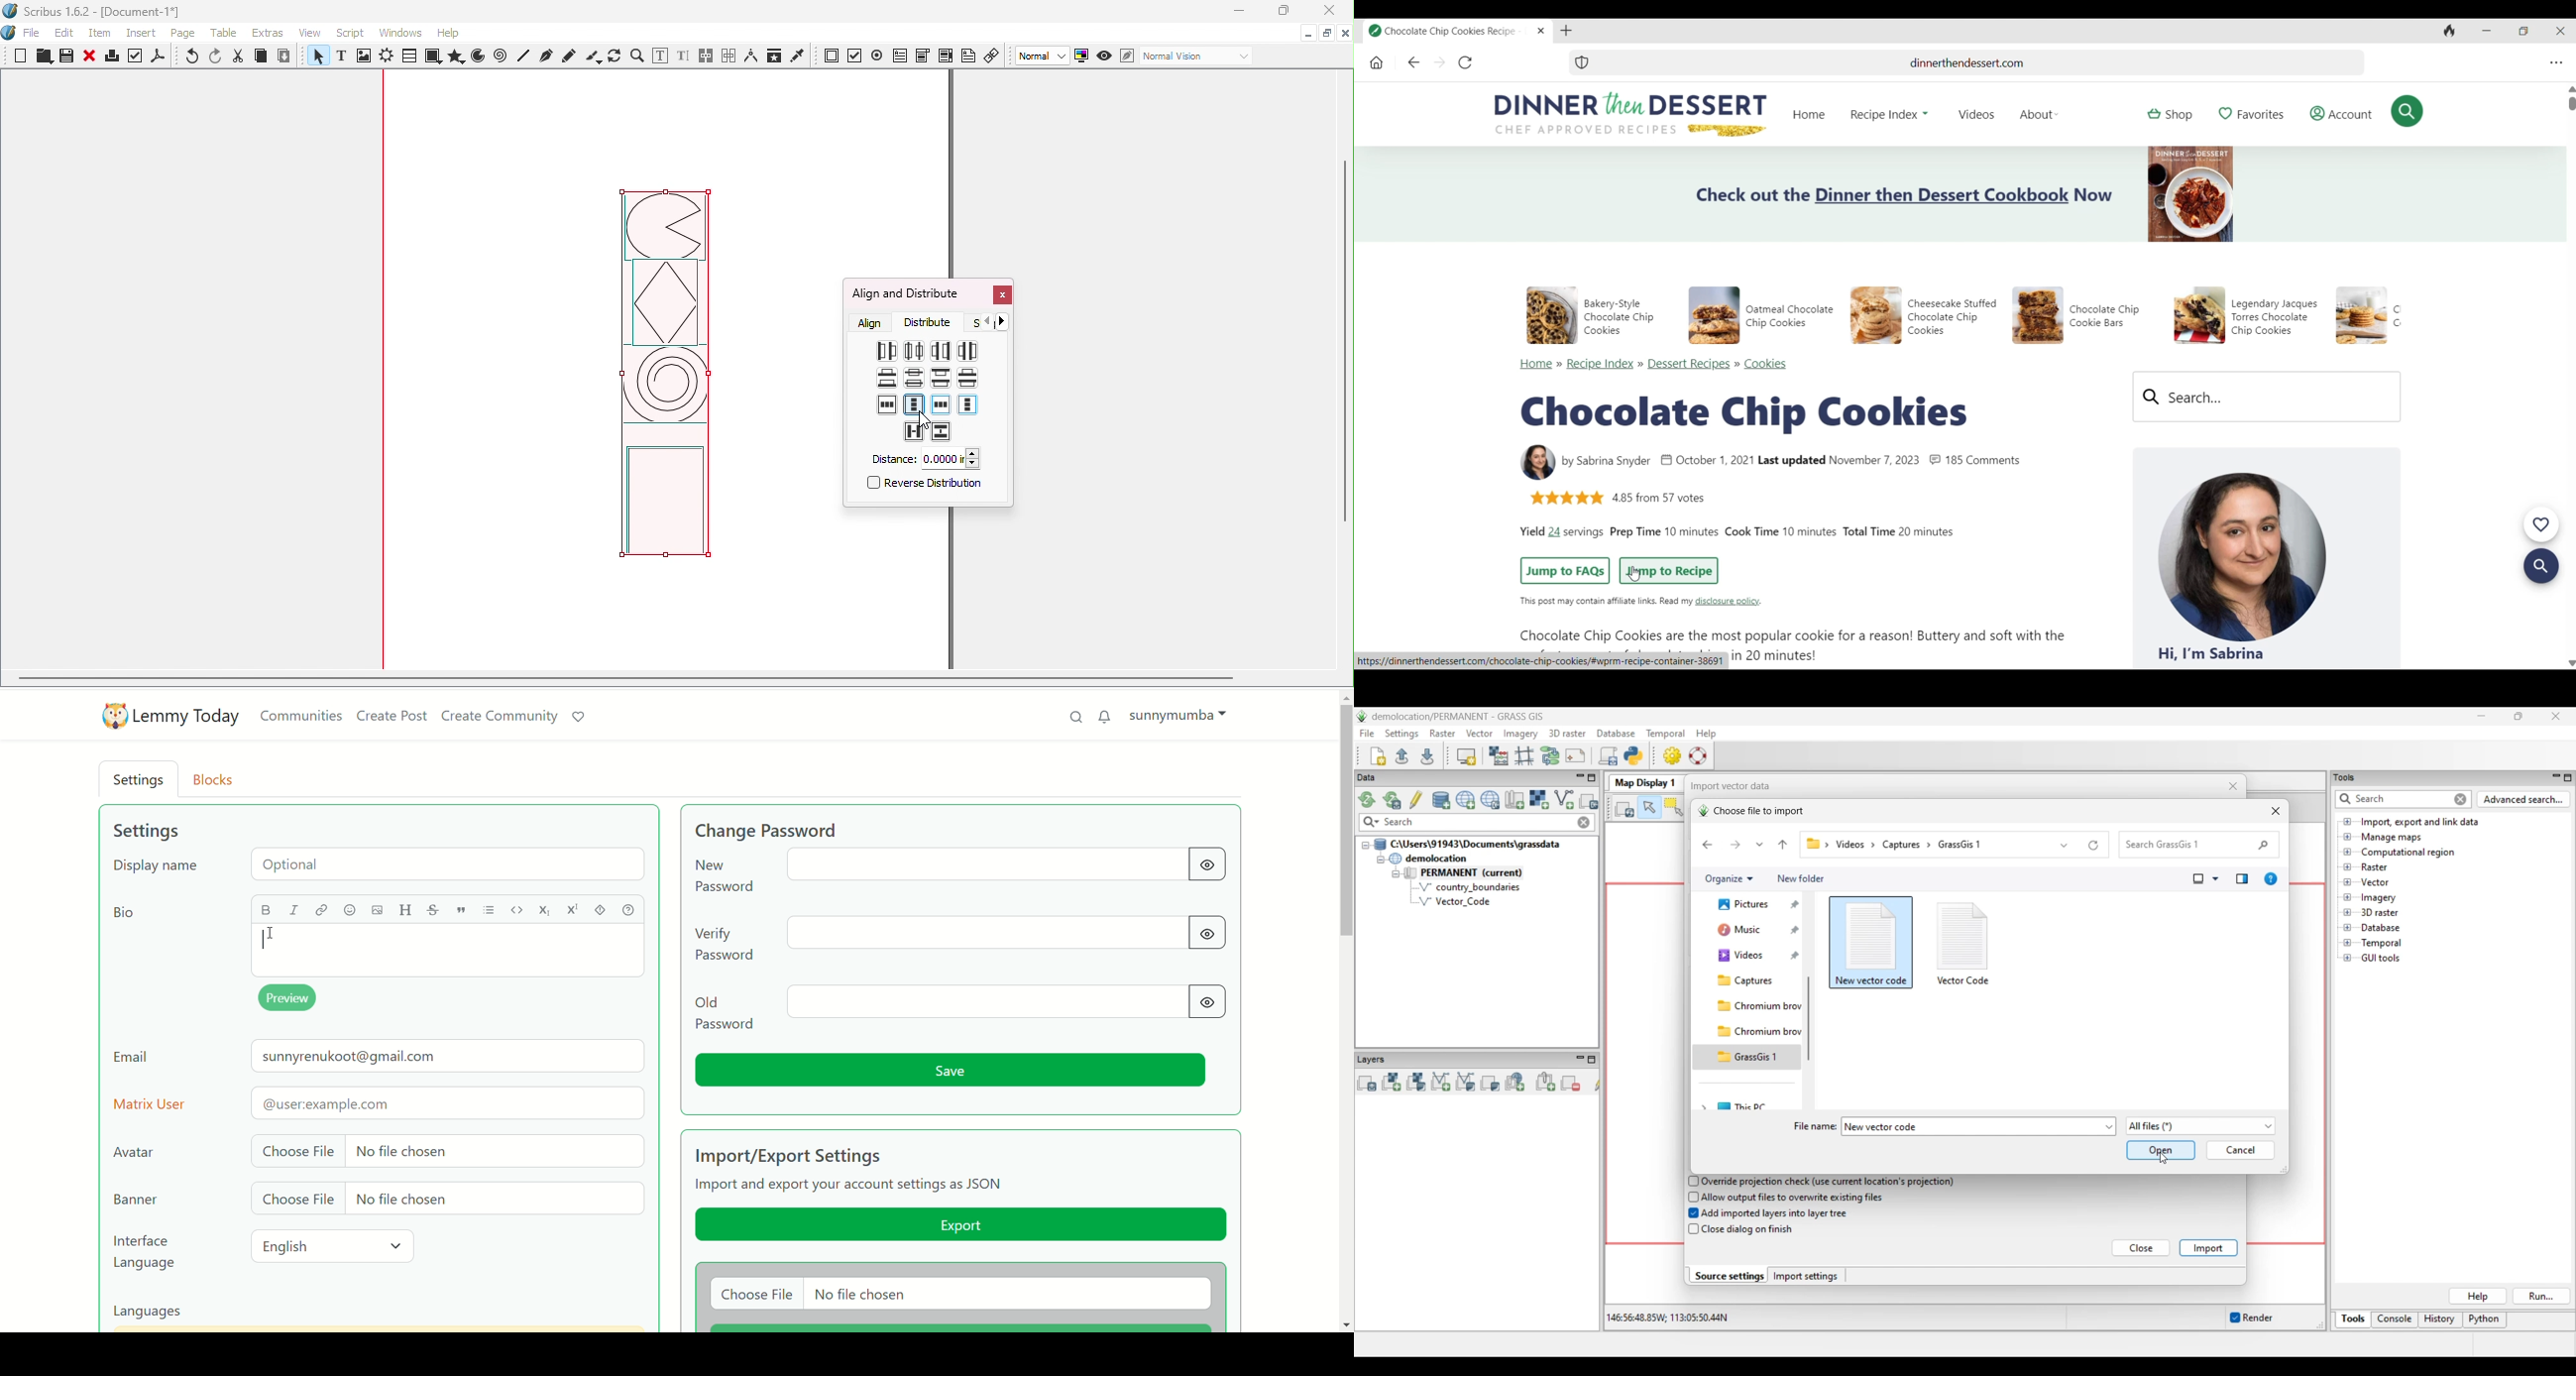 The width and height of the screenshot is (2576, 1400). I want to click on Close, so click(1325, 12).